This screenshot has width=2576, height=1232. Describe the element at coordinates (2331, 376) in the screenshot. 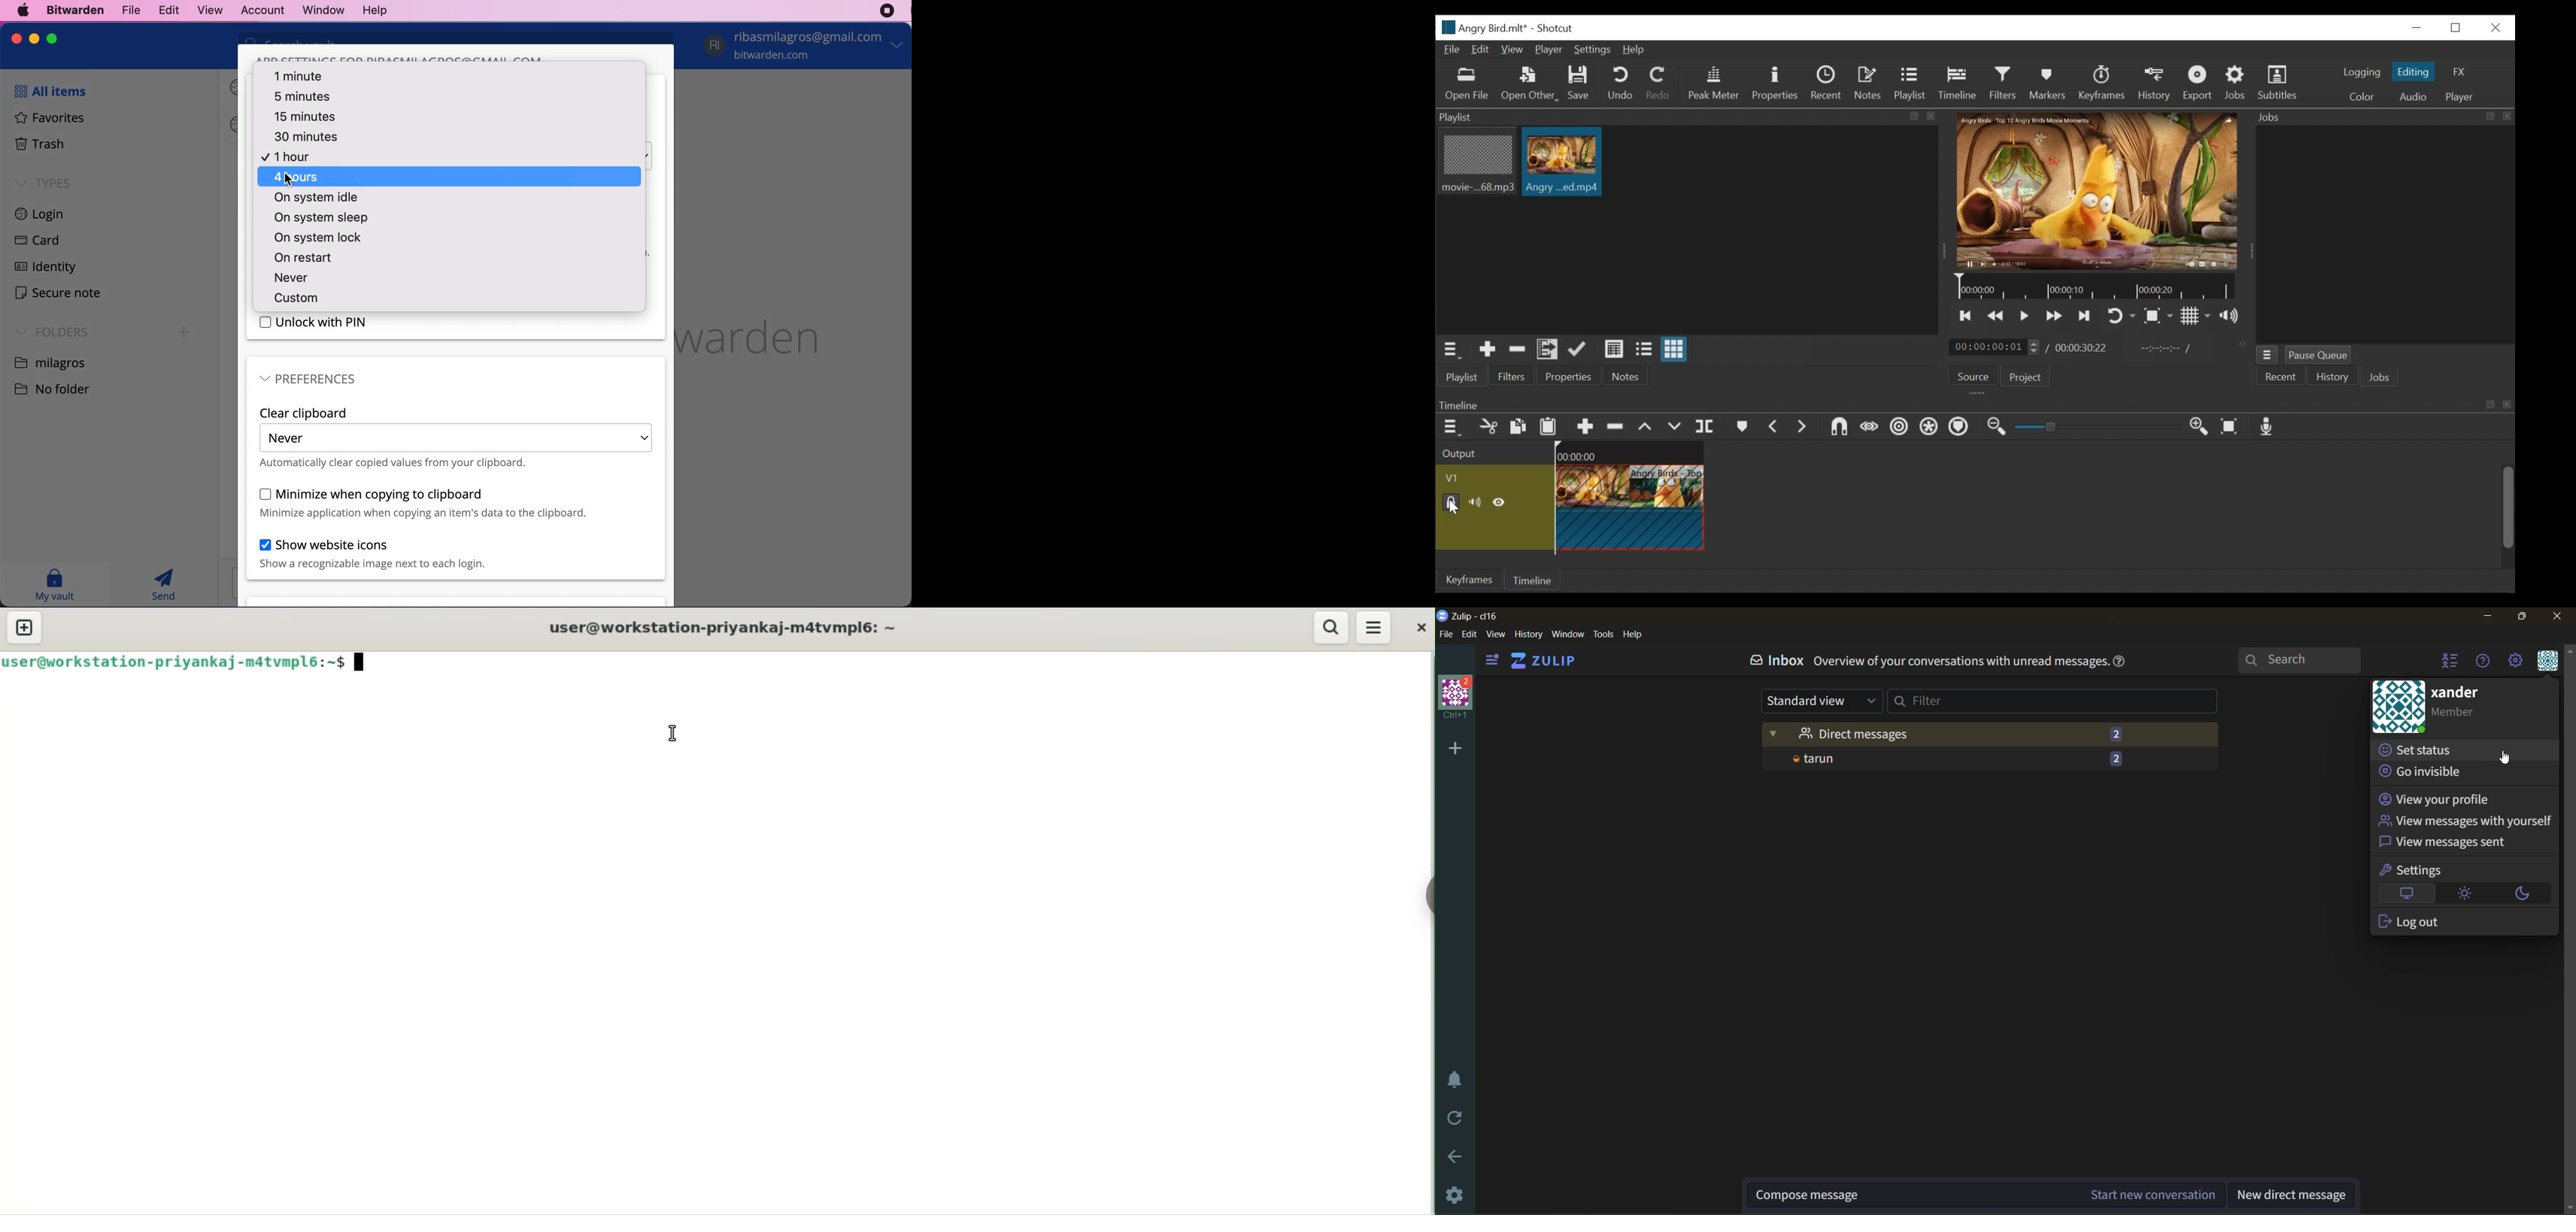

I see `History` at that location.